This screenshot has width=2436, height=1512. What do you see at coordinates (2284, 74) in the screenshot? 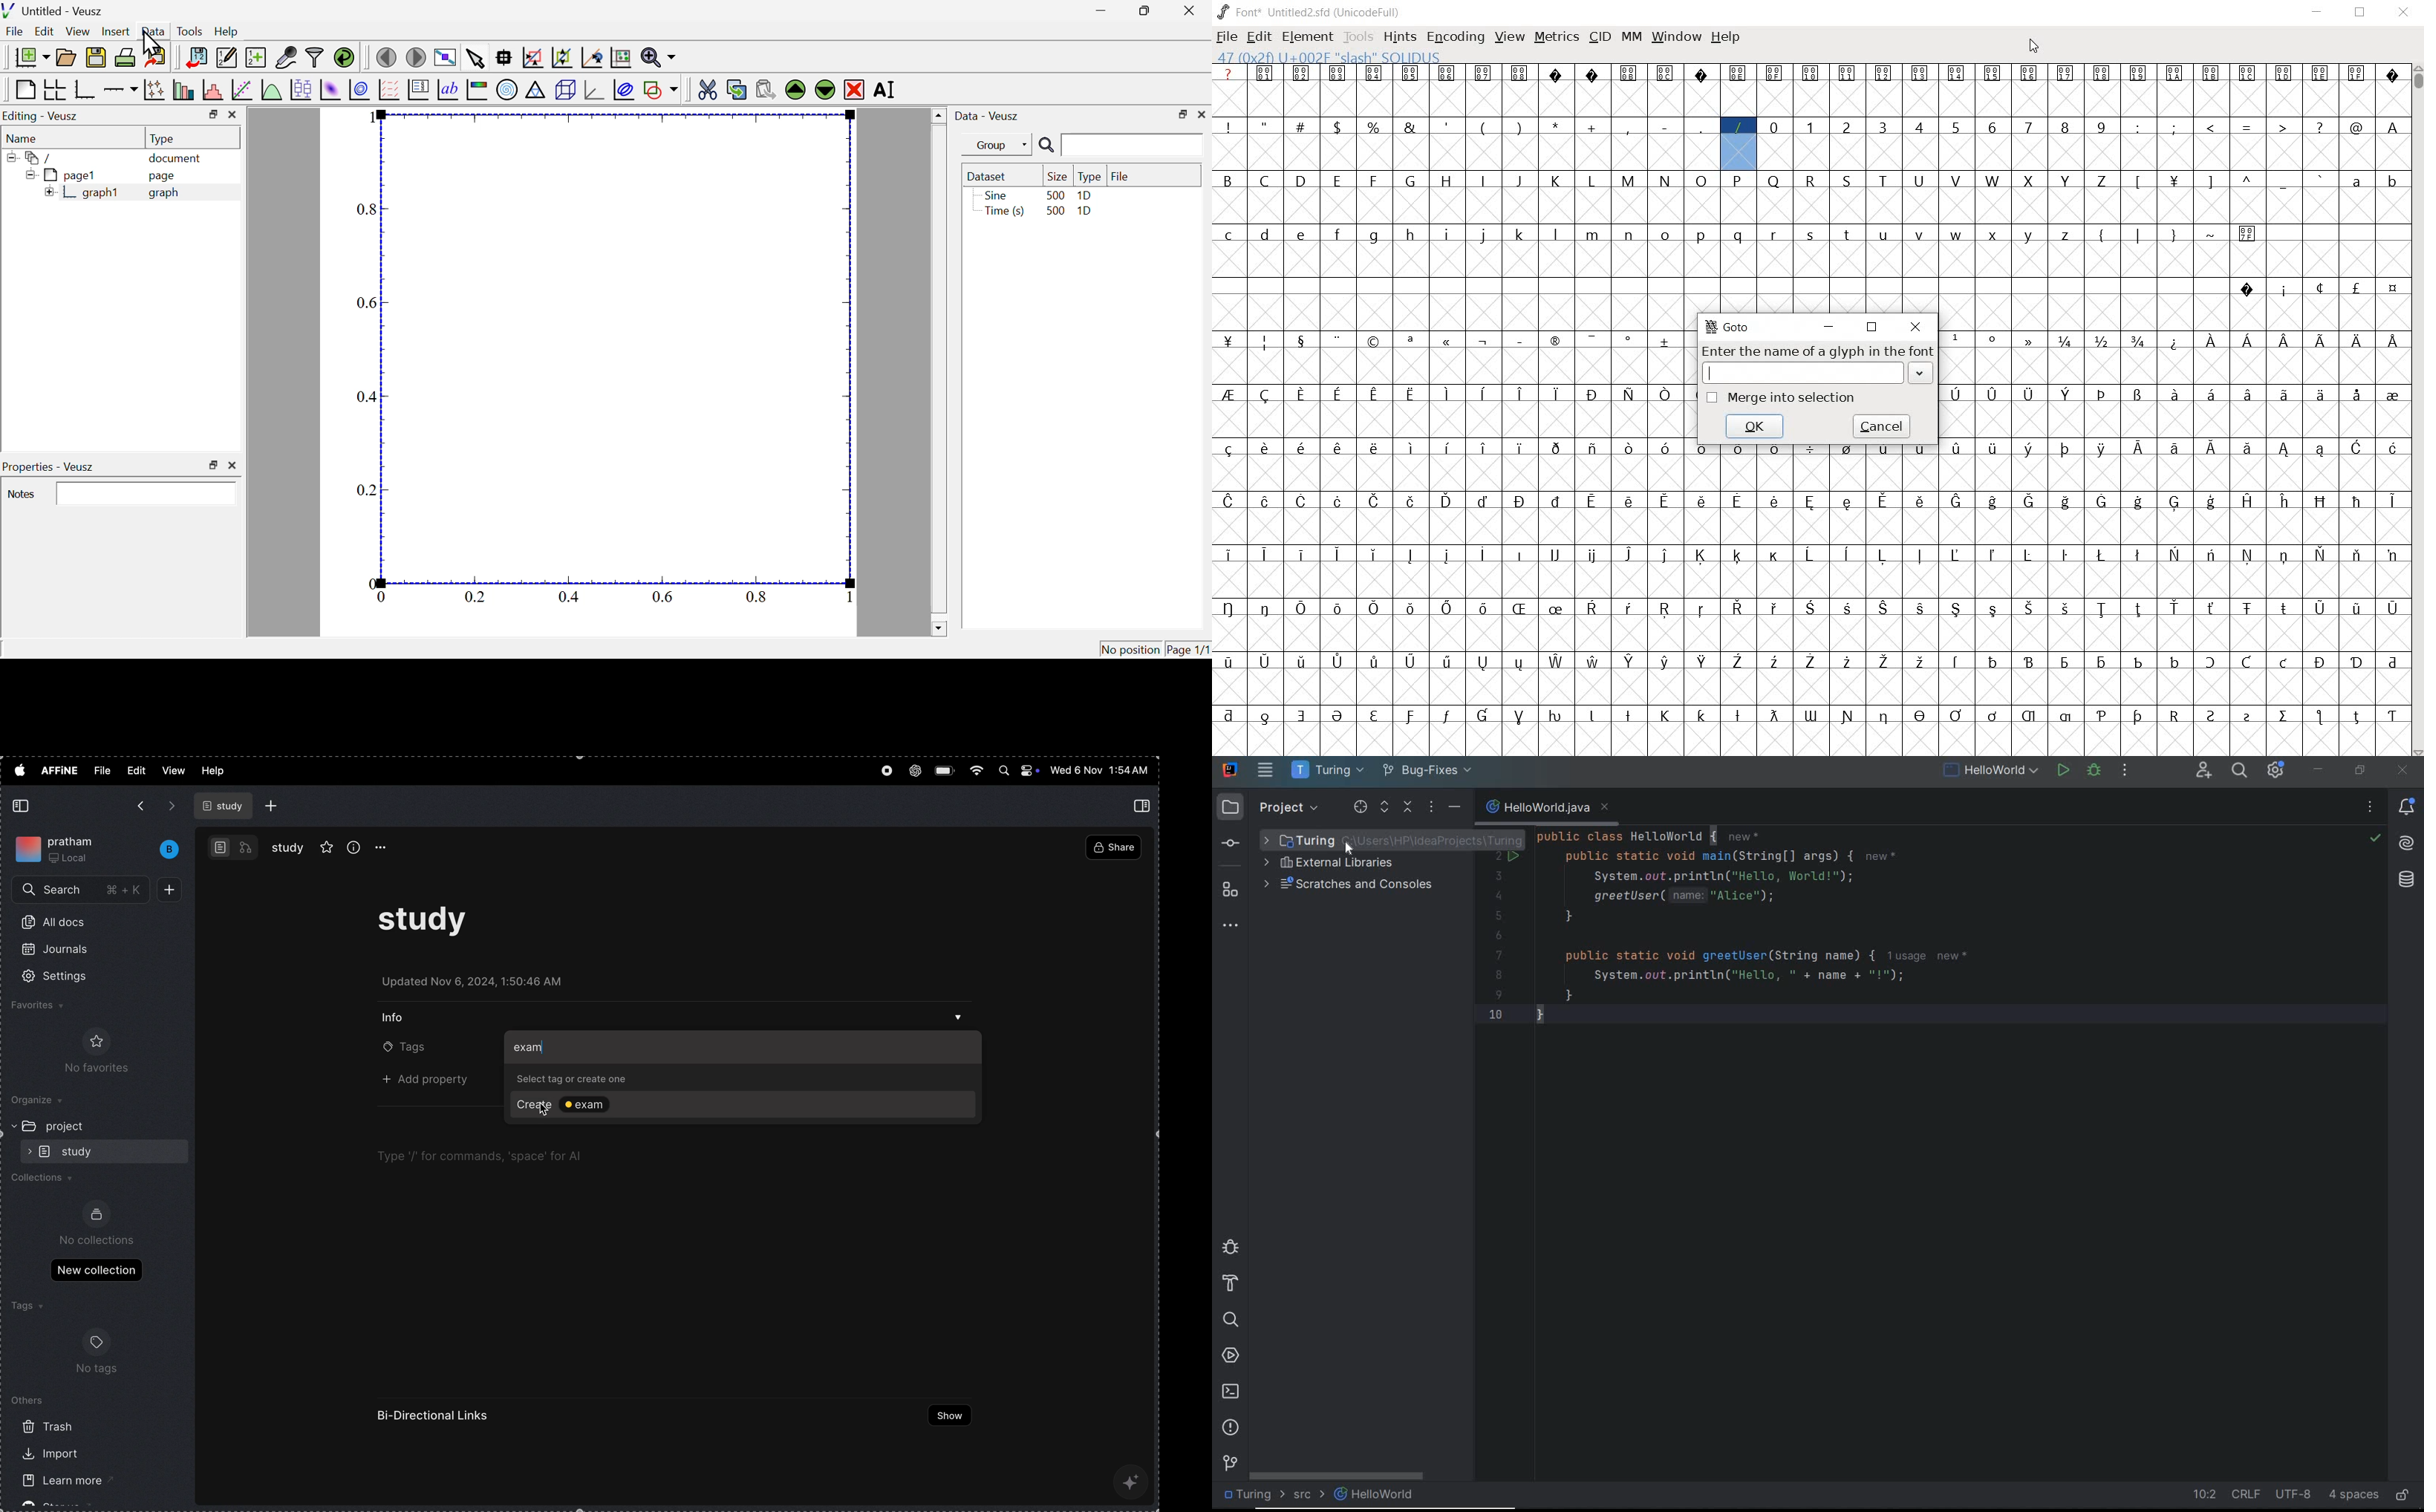
I see `glyph` at bounding box center [2284, 74].